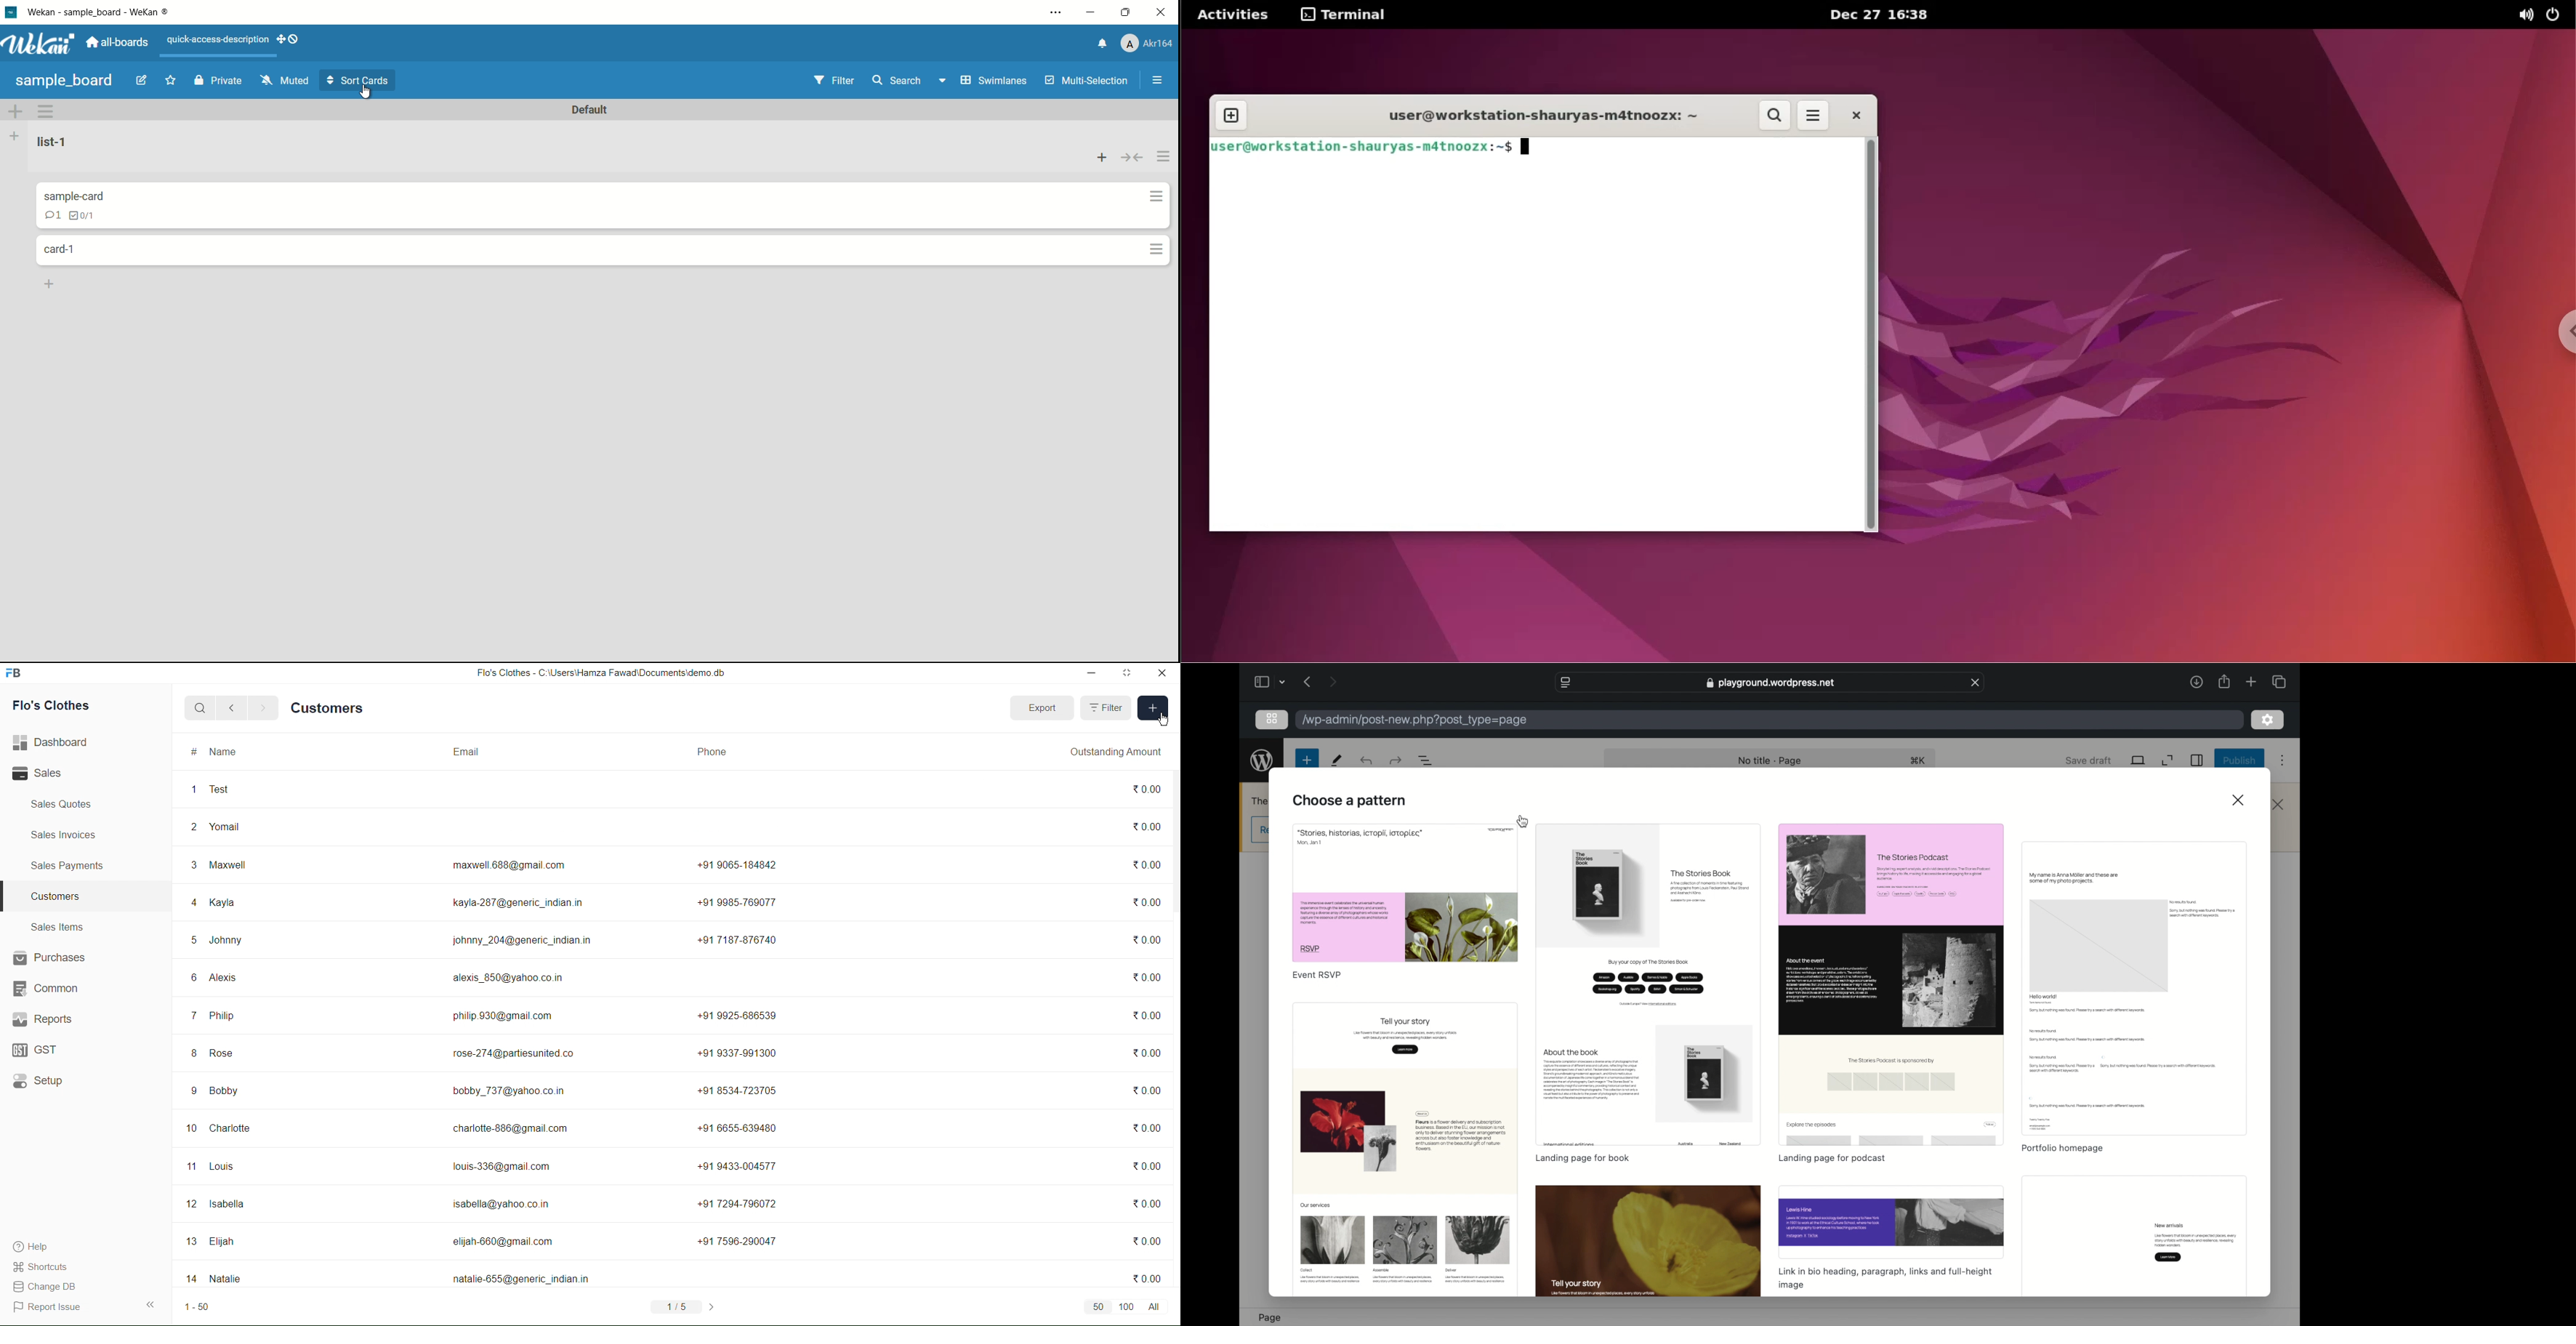 The height and width of the screenshot is (1344, 2576). I want to click on 0.00, so click(1143, 937).